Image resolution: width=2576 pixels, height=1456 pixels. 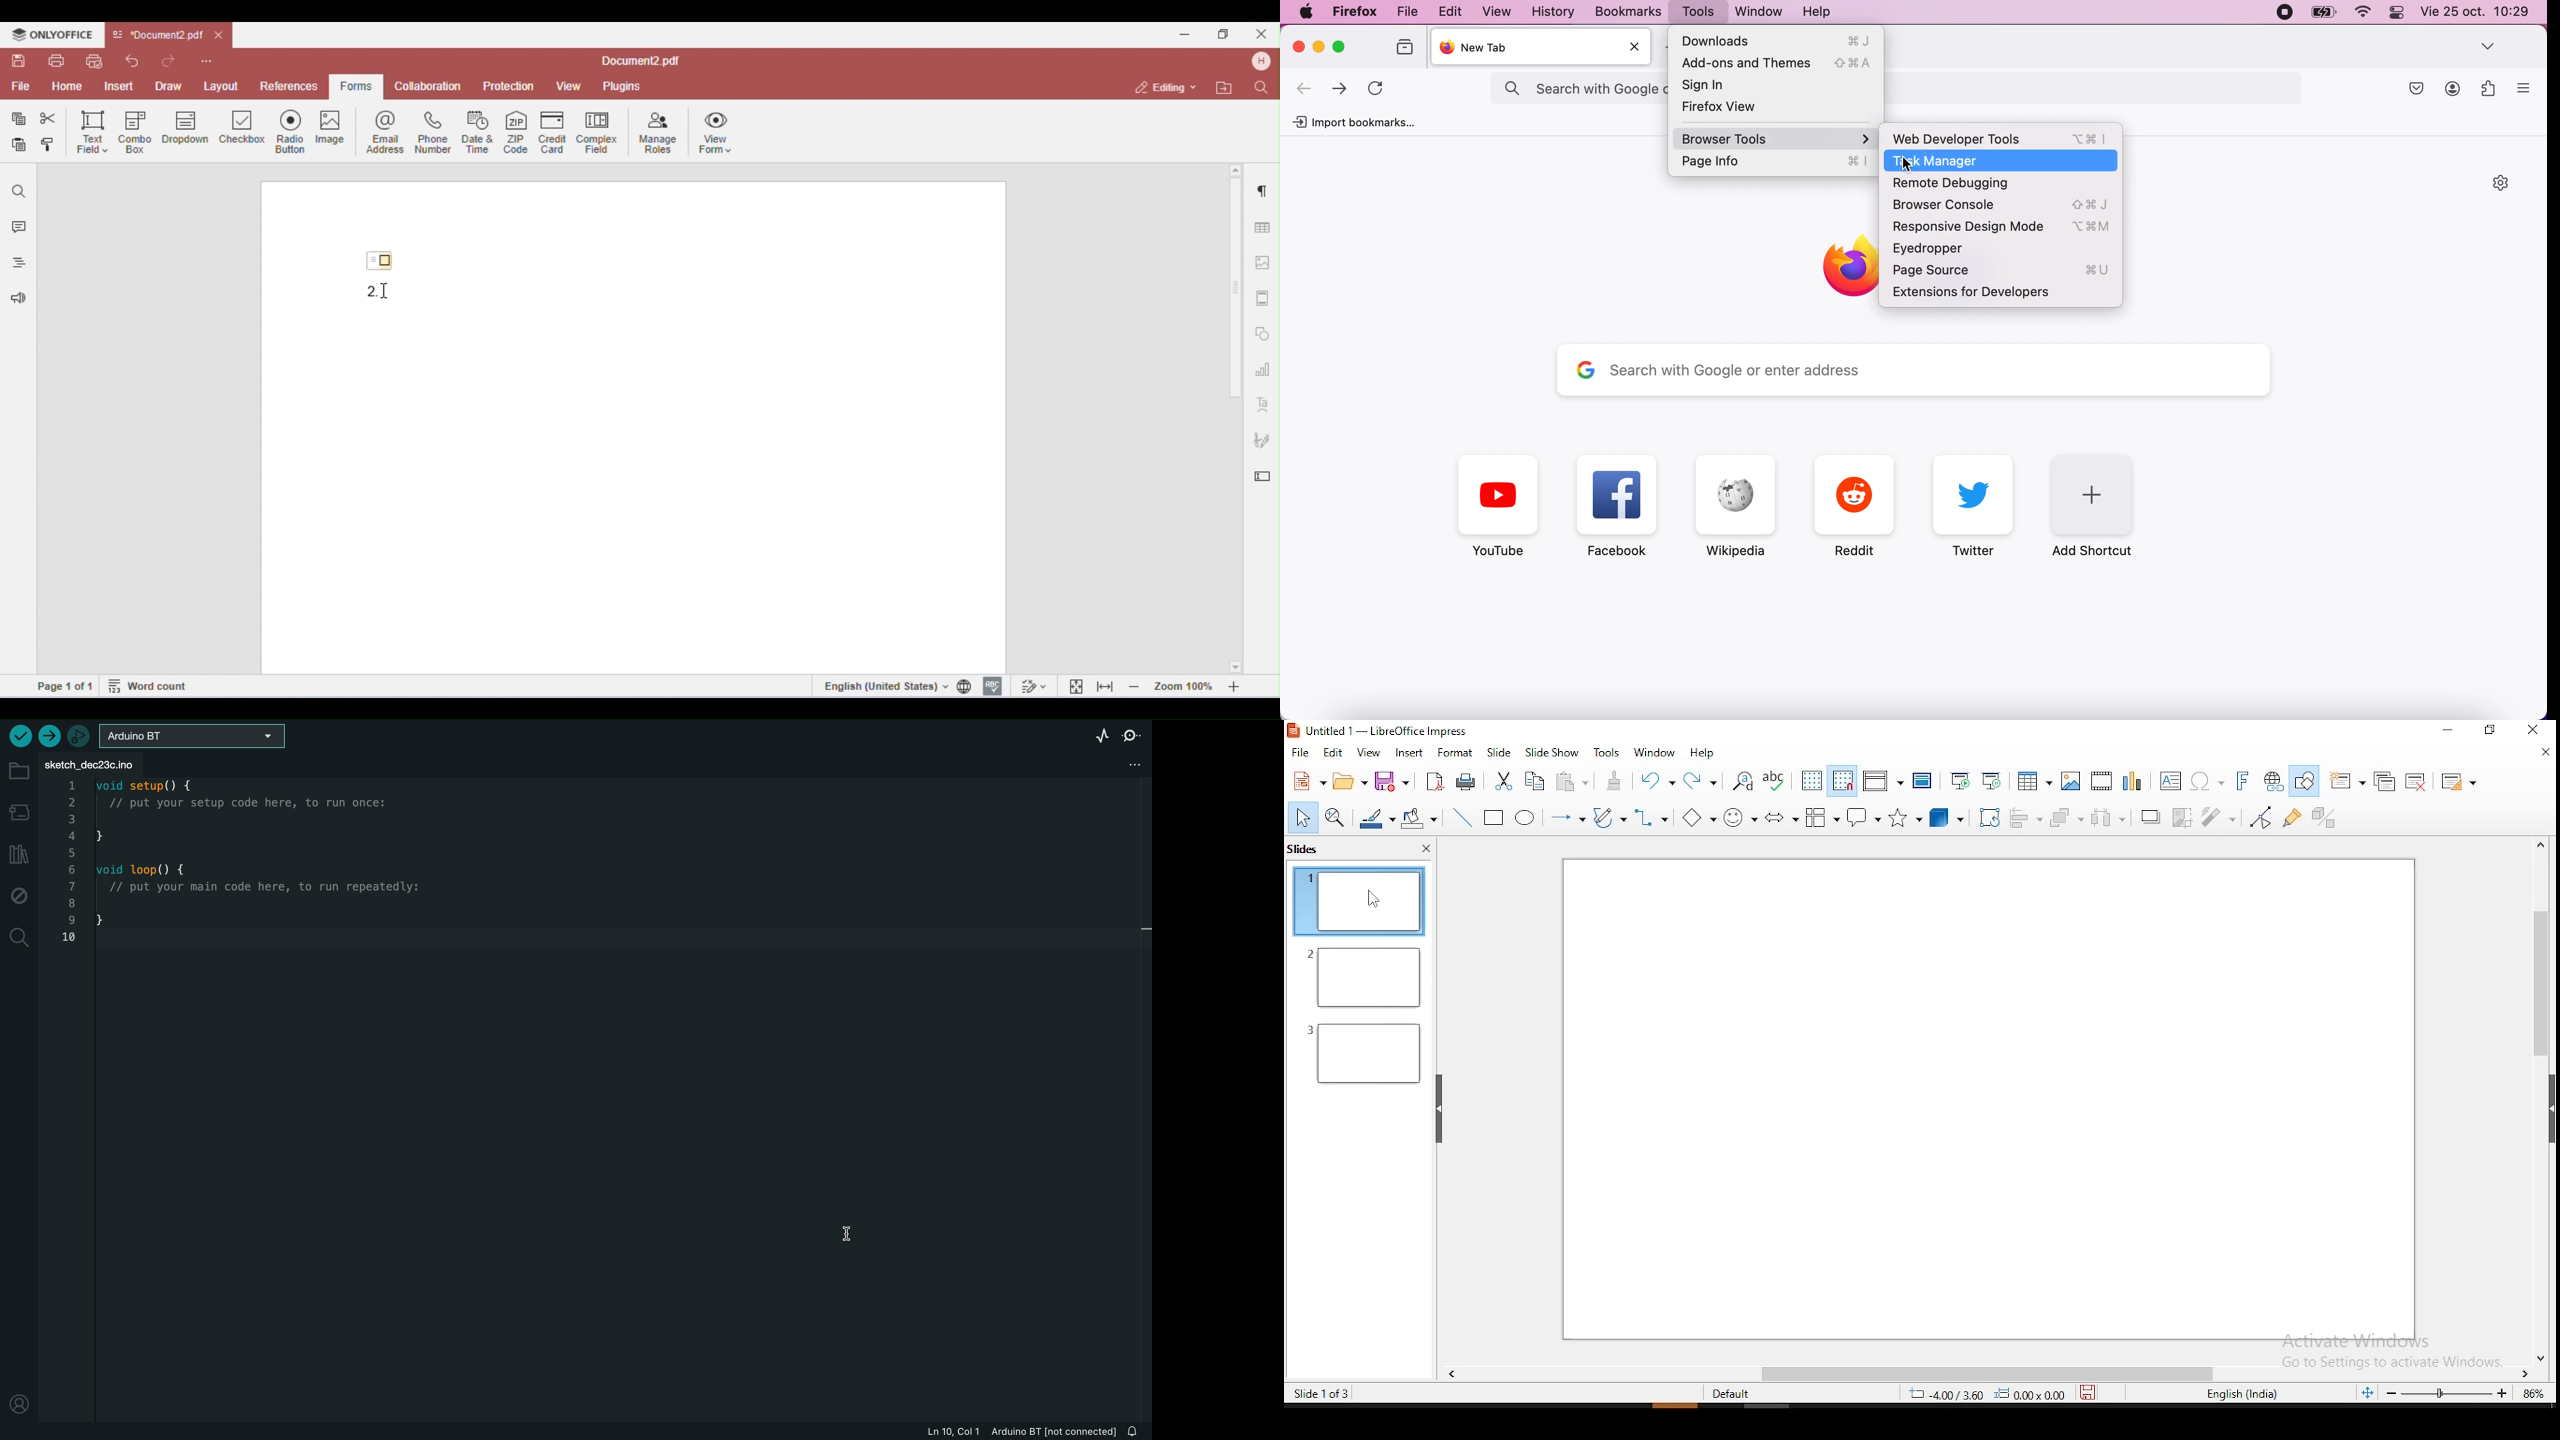 I want to click on redo, so click(x=1706, y=785).